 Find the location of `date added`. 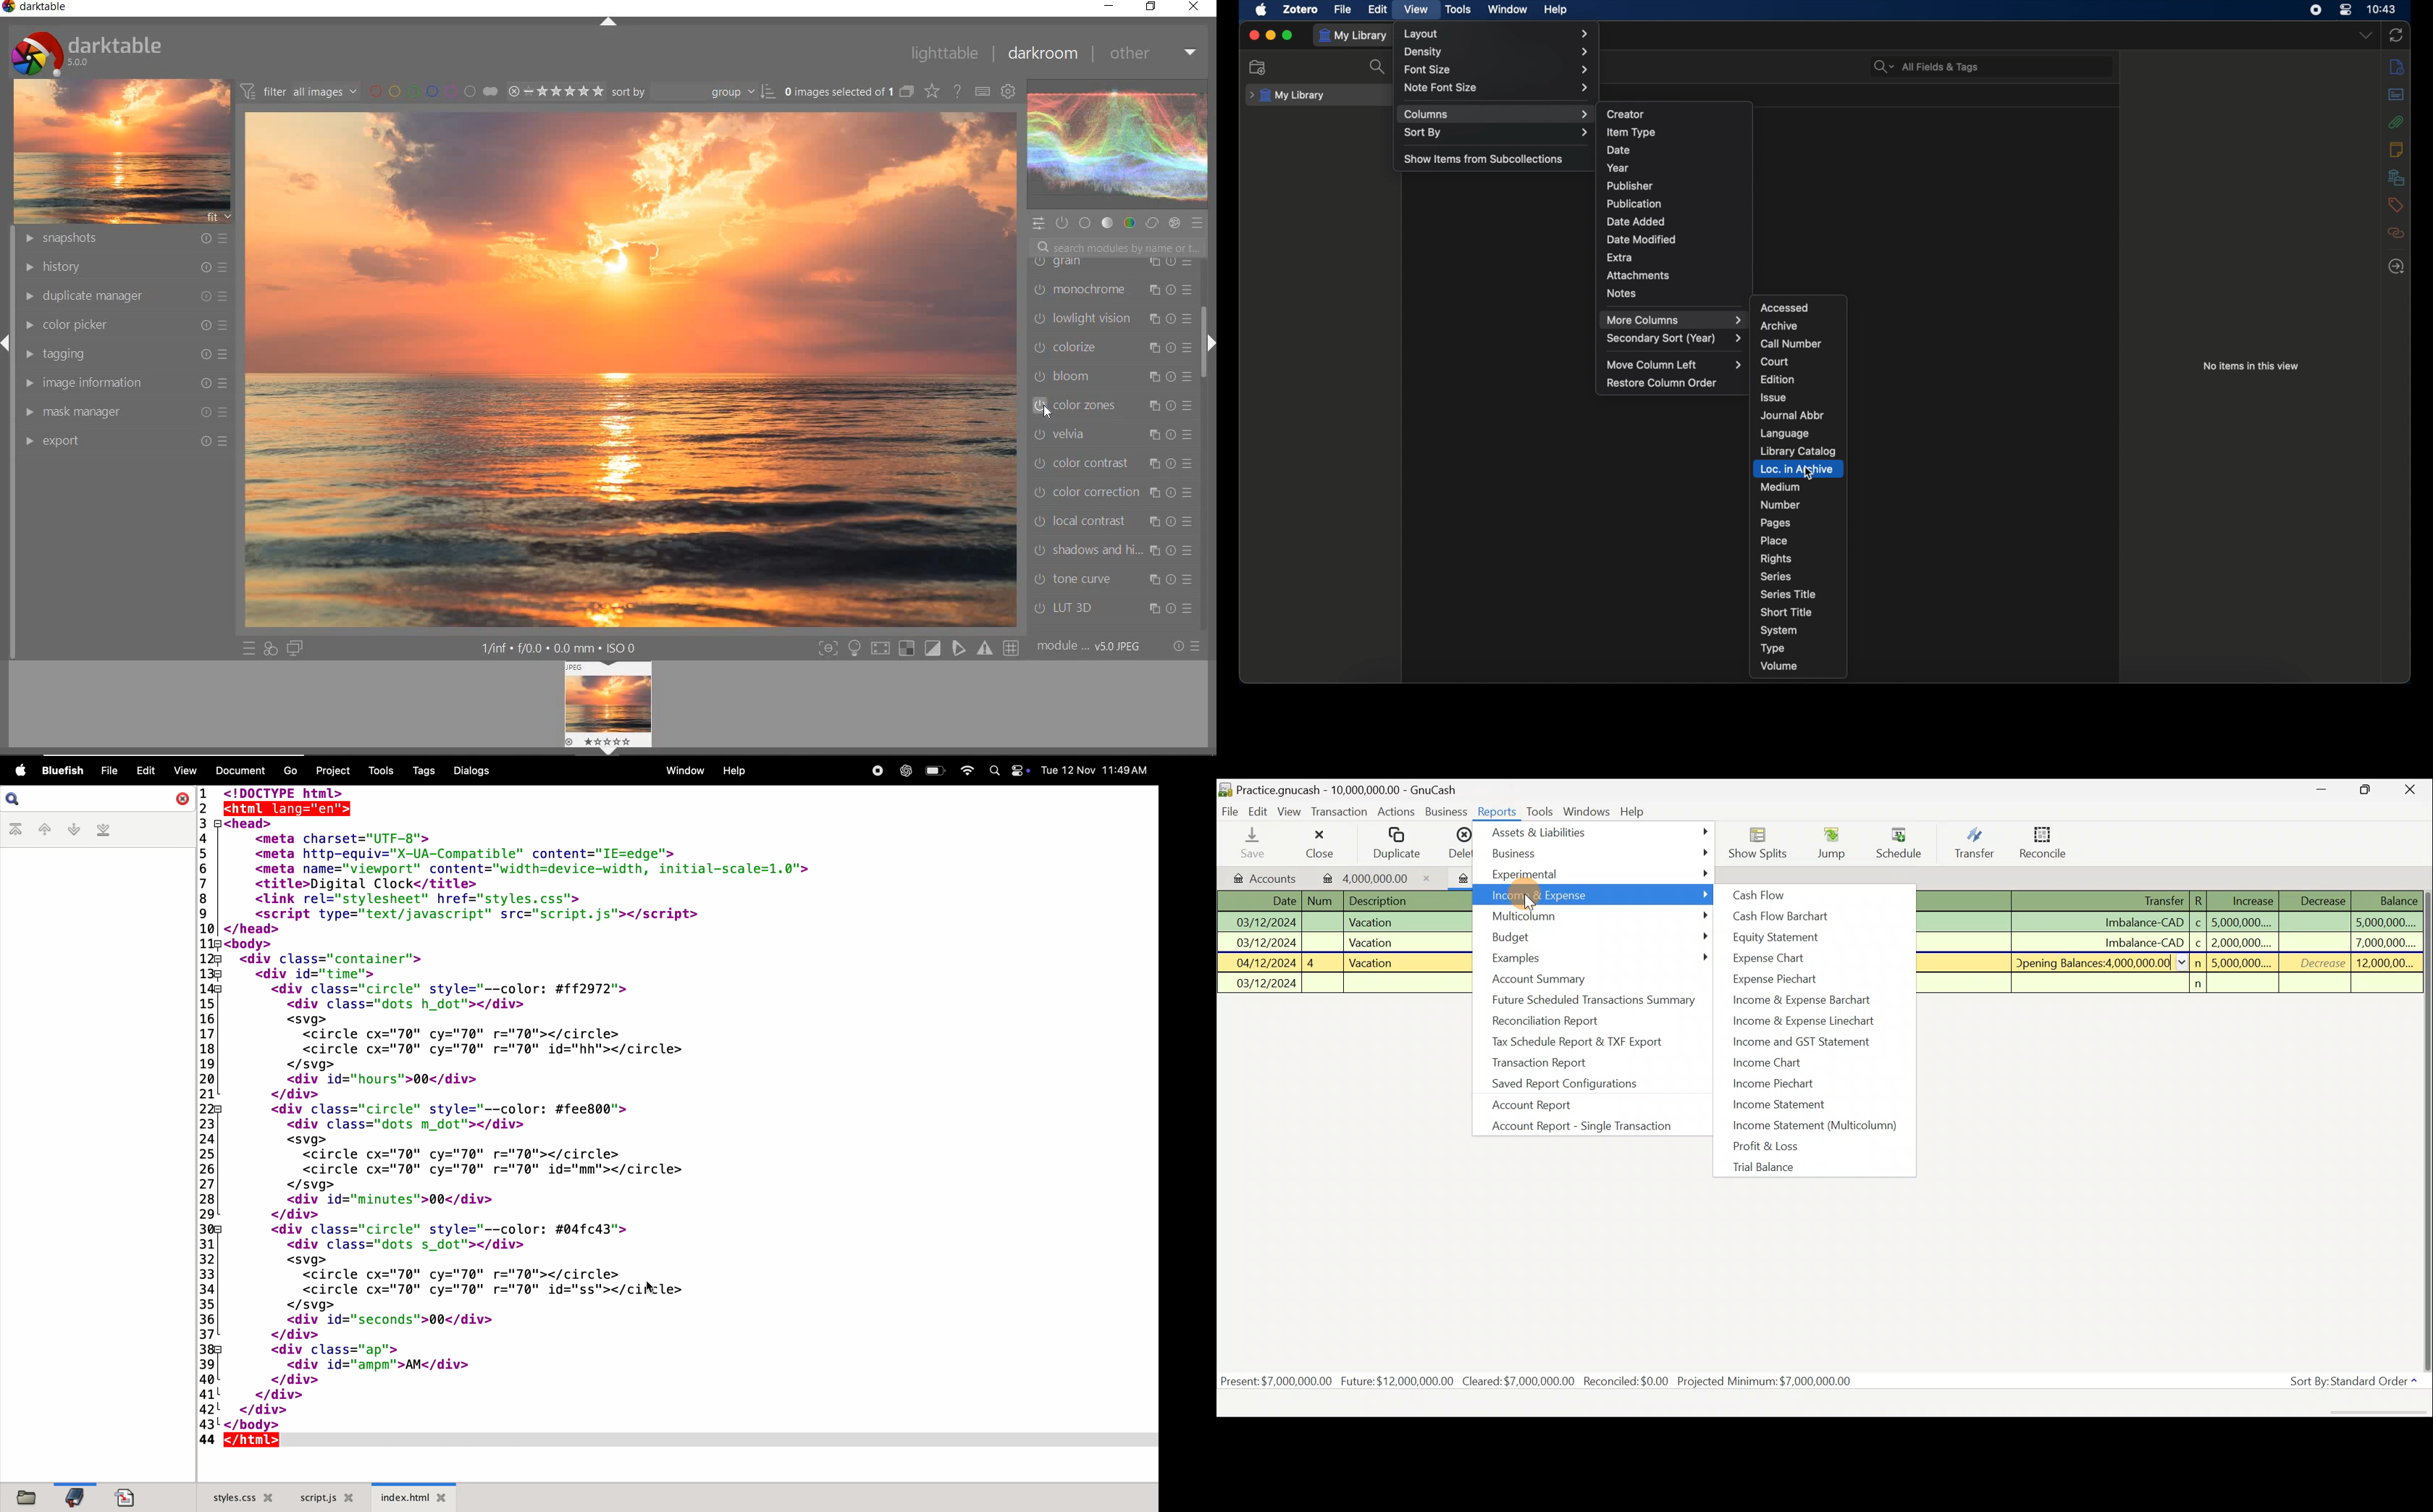

date added is located at coordinates (1636, 221).